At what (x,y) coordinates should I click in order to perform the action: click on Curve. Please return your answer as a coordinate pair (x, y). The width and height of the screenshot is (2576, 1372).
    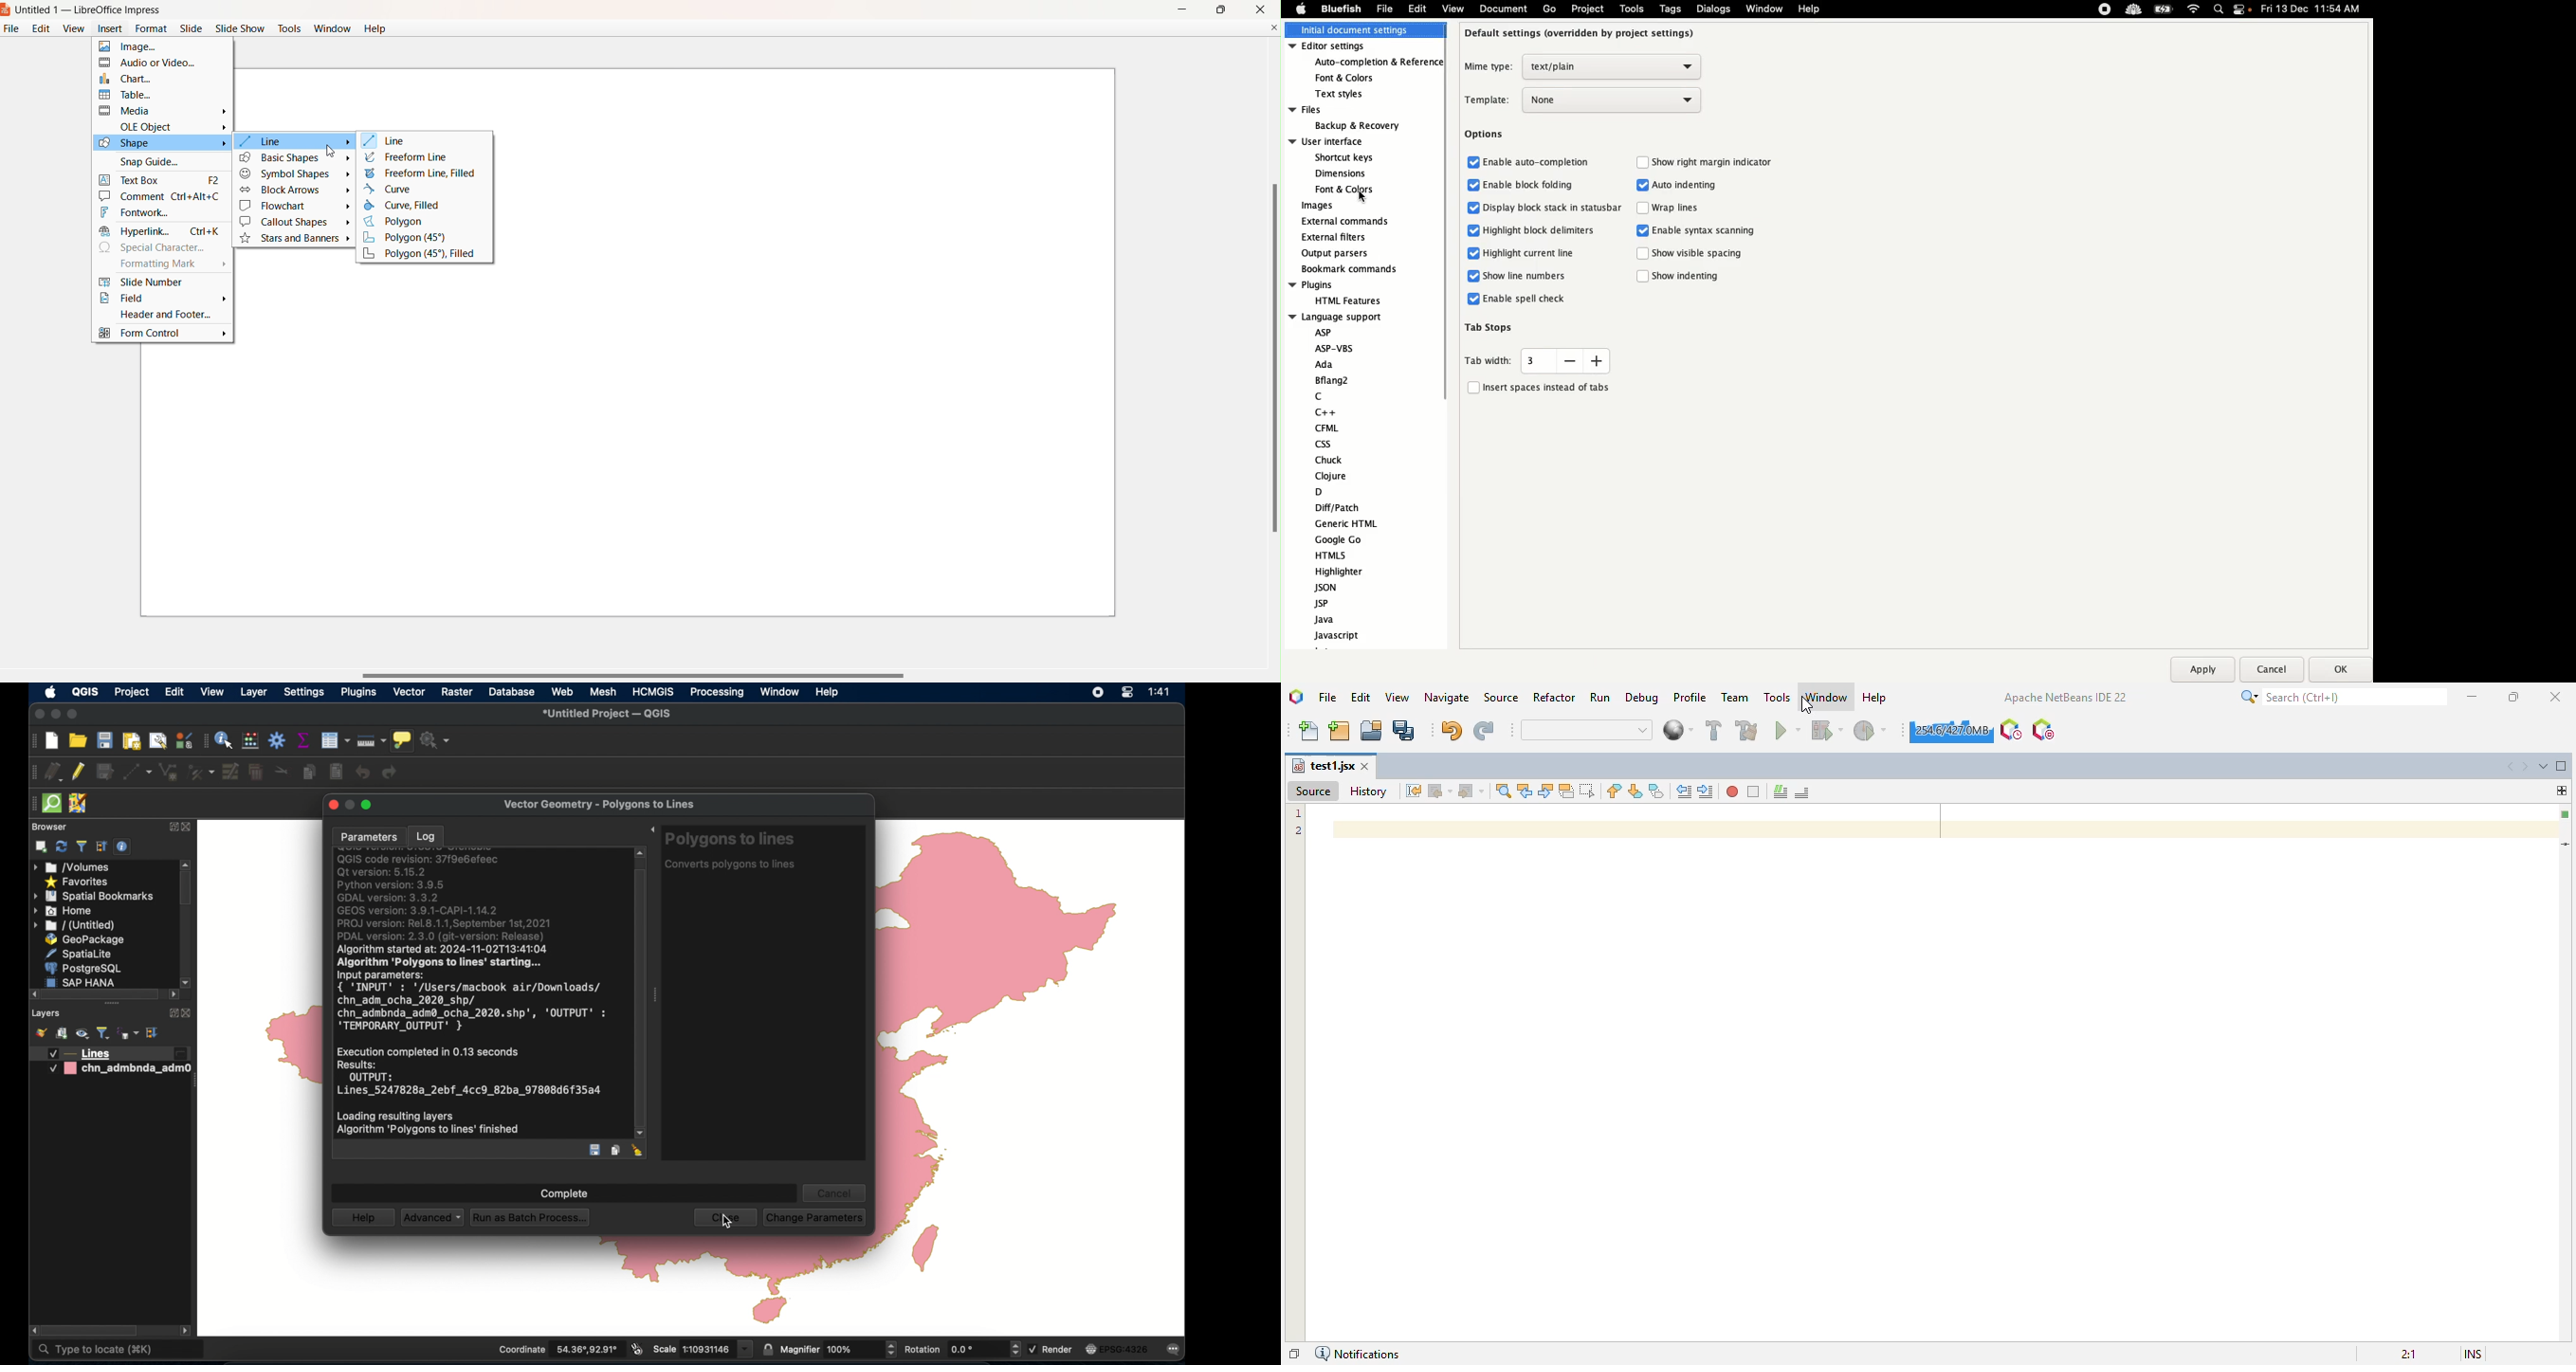
    Looking at the image, I should click on (393, 189).